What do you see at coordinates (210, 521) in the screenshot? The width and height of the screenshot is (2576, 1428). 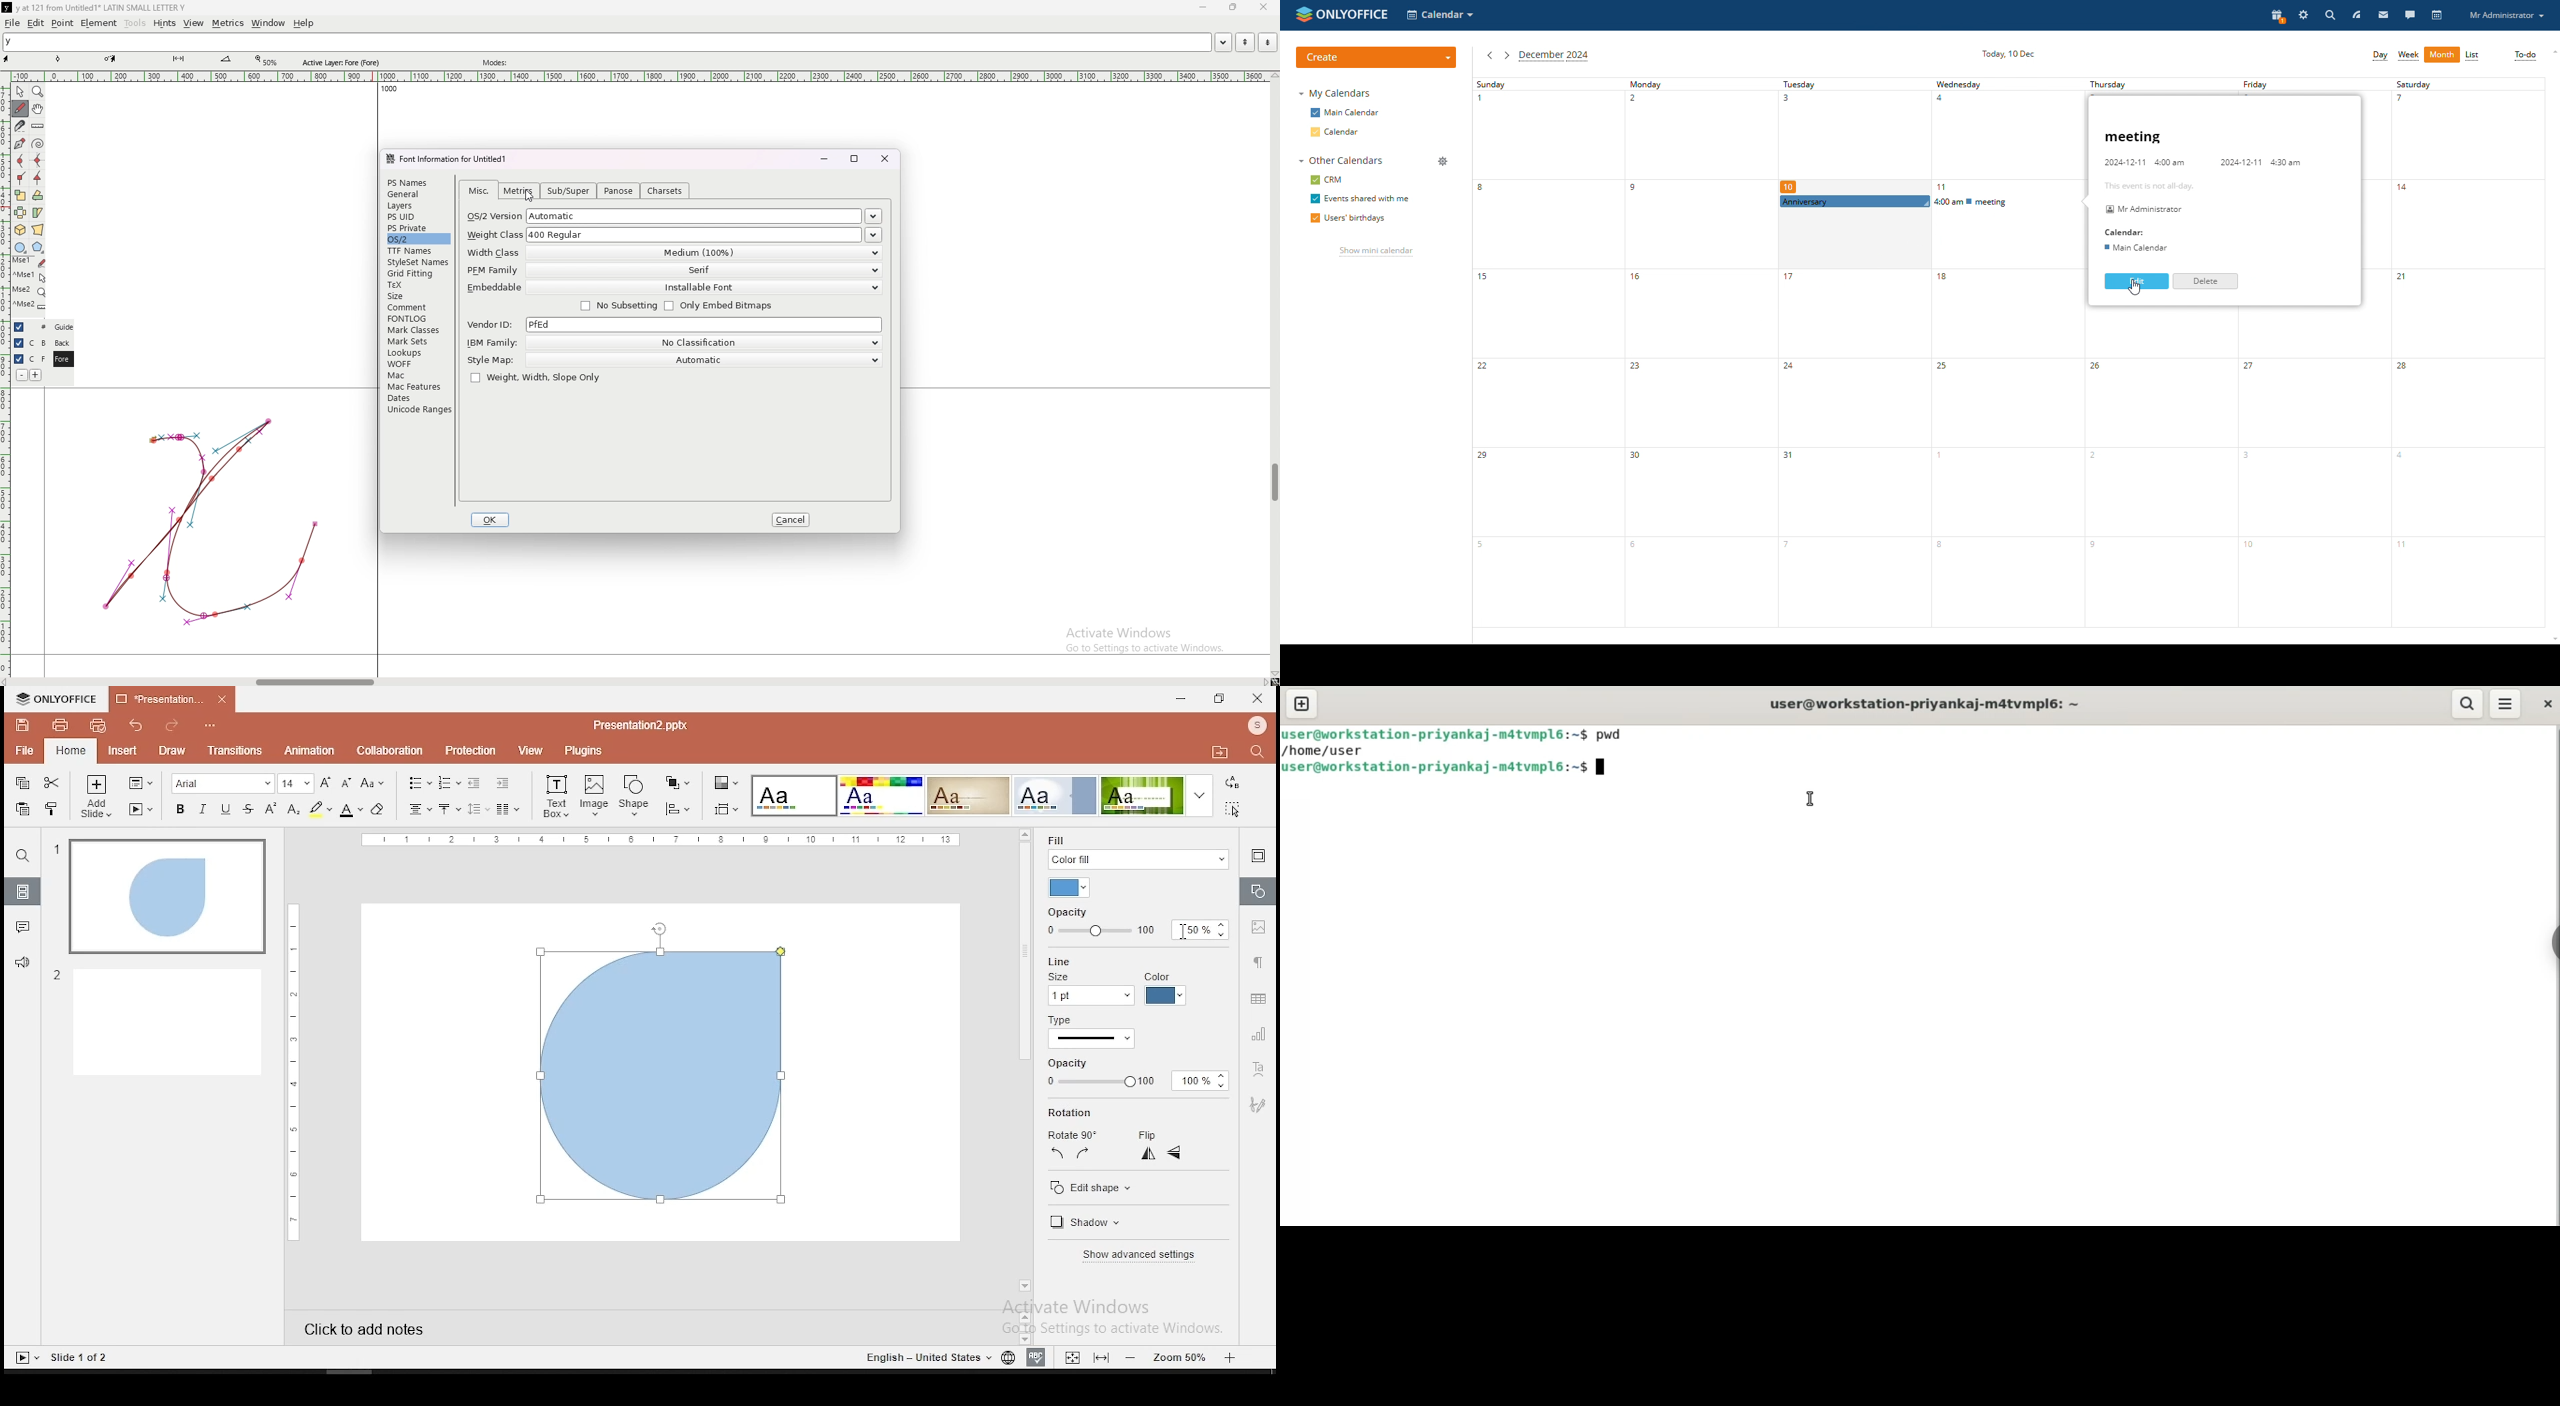 I see `graph` at bounding box center [210, 521].